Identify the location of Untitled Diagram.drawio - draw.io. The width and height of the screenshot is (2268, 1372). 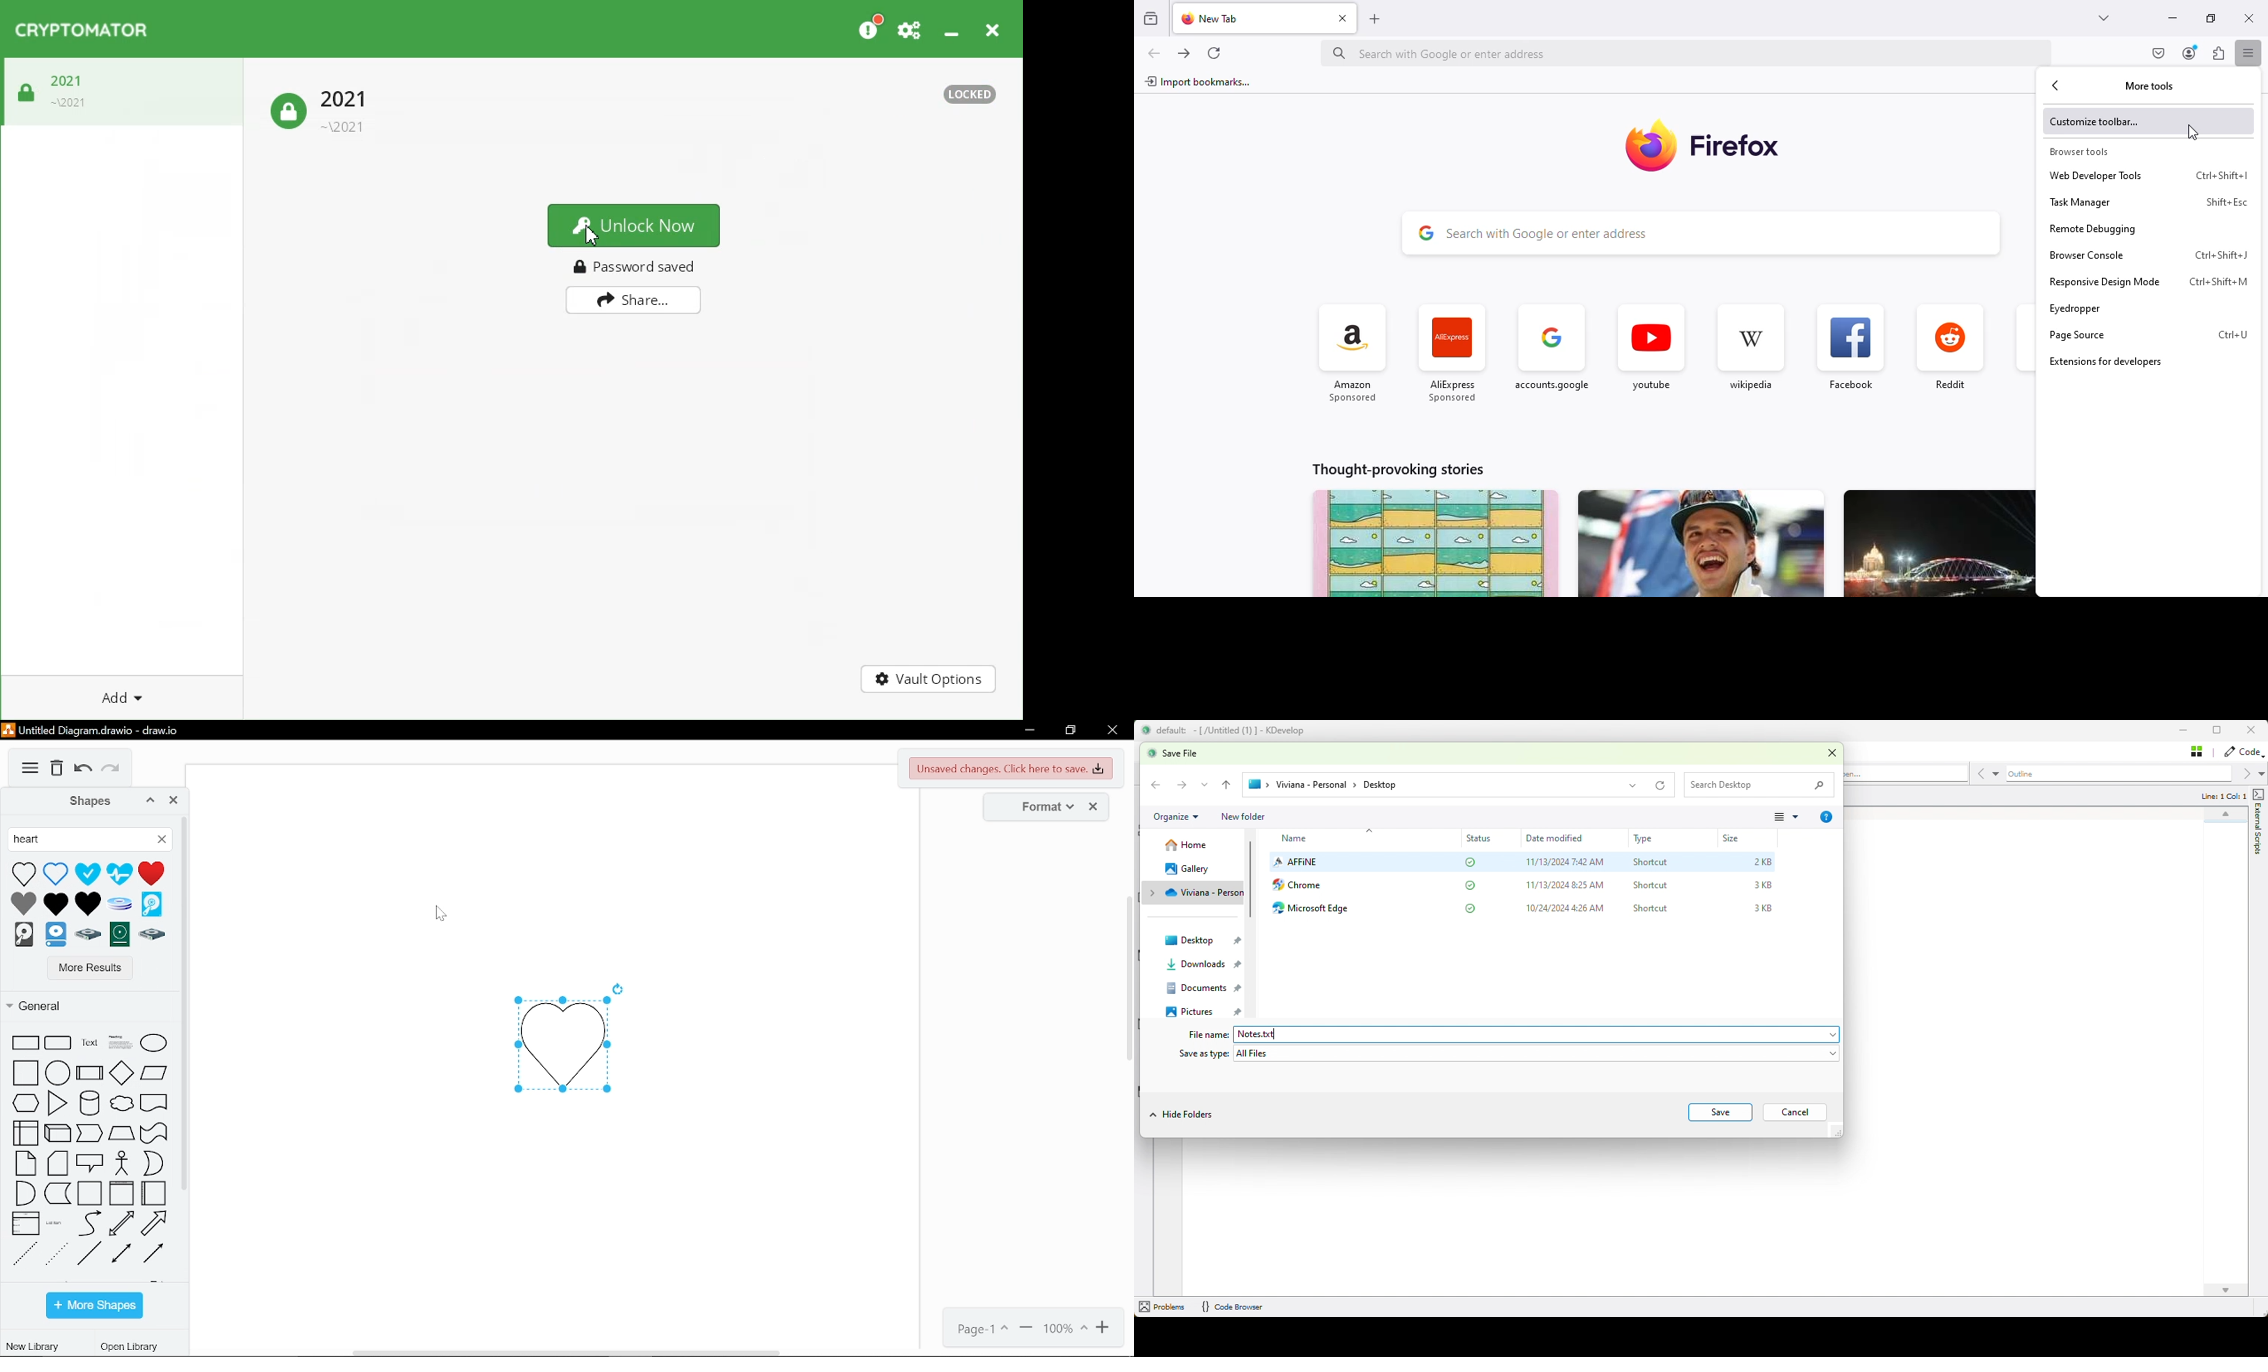
(94, 729).